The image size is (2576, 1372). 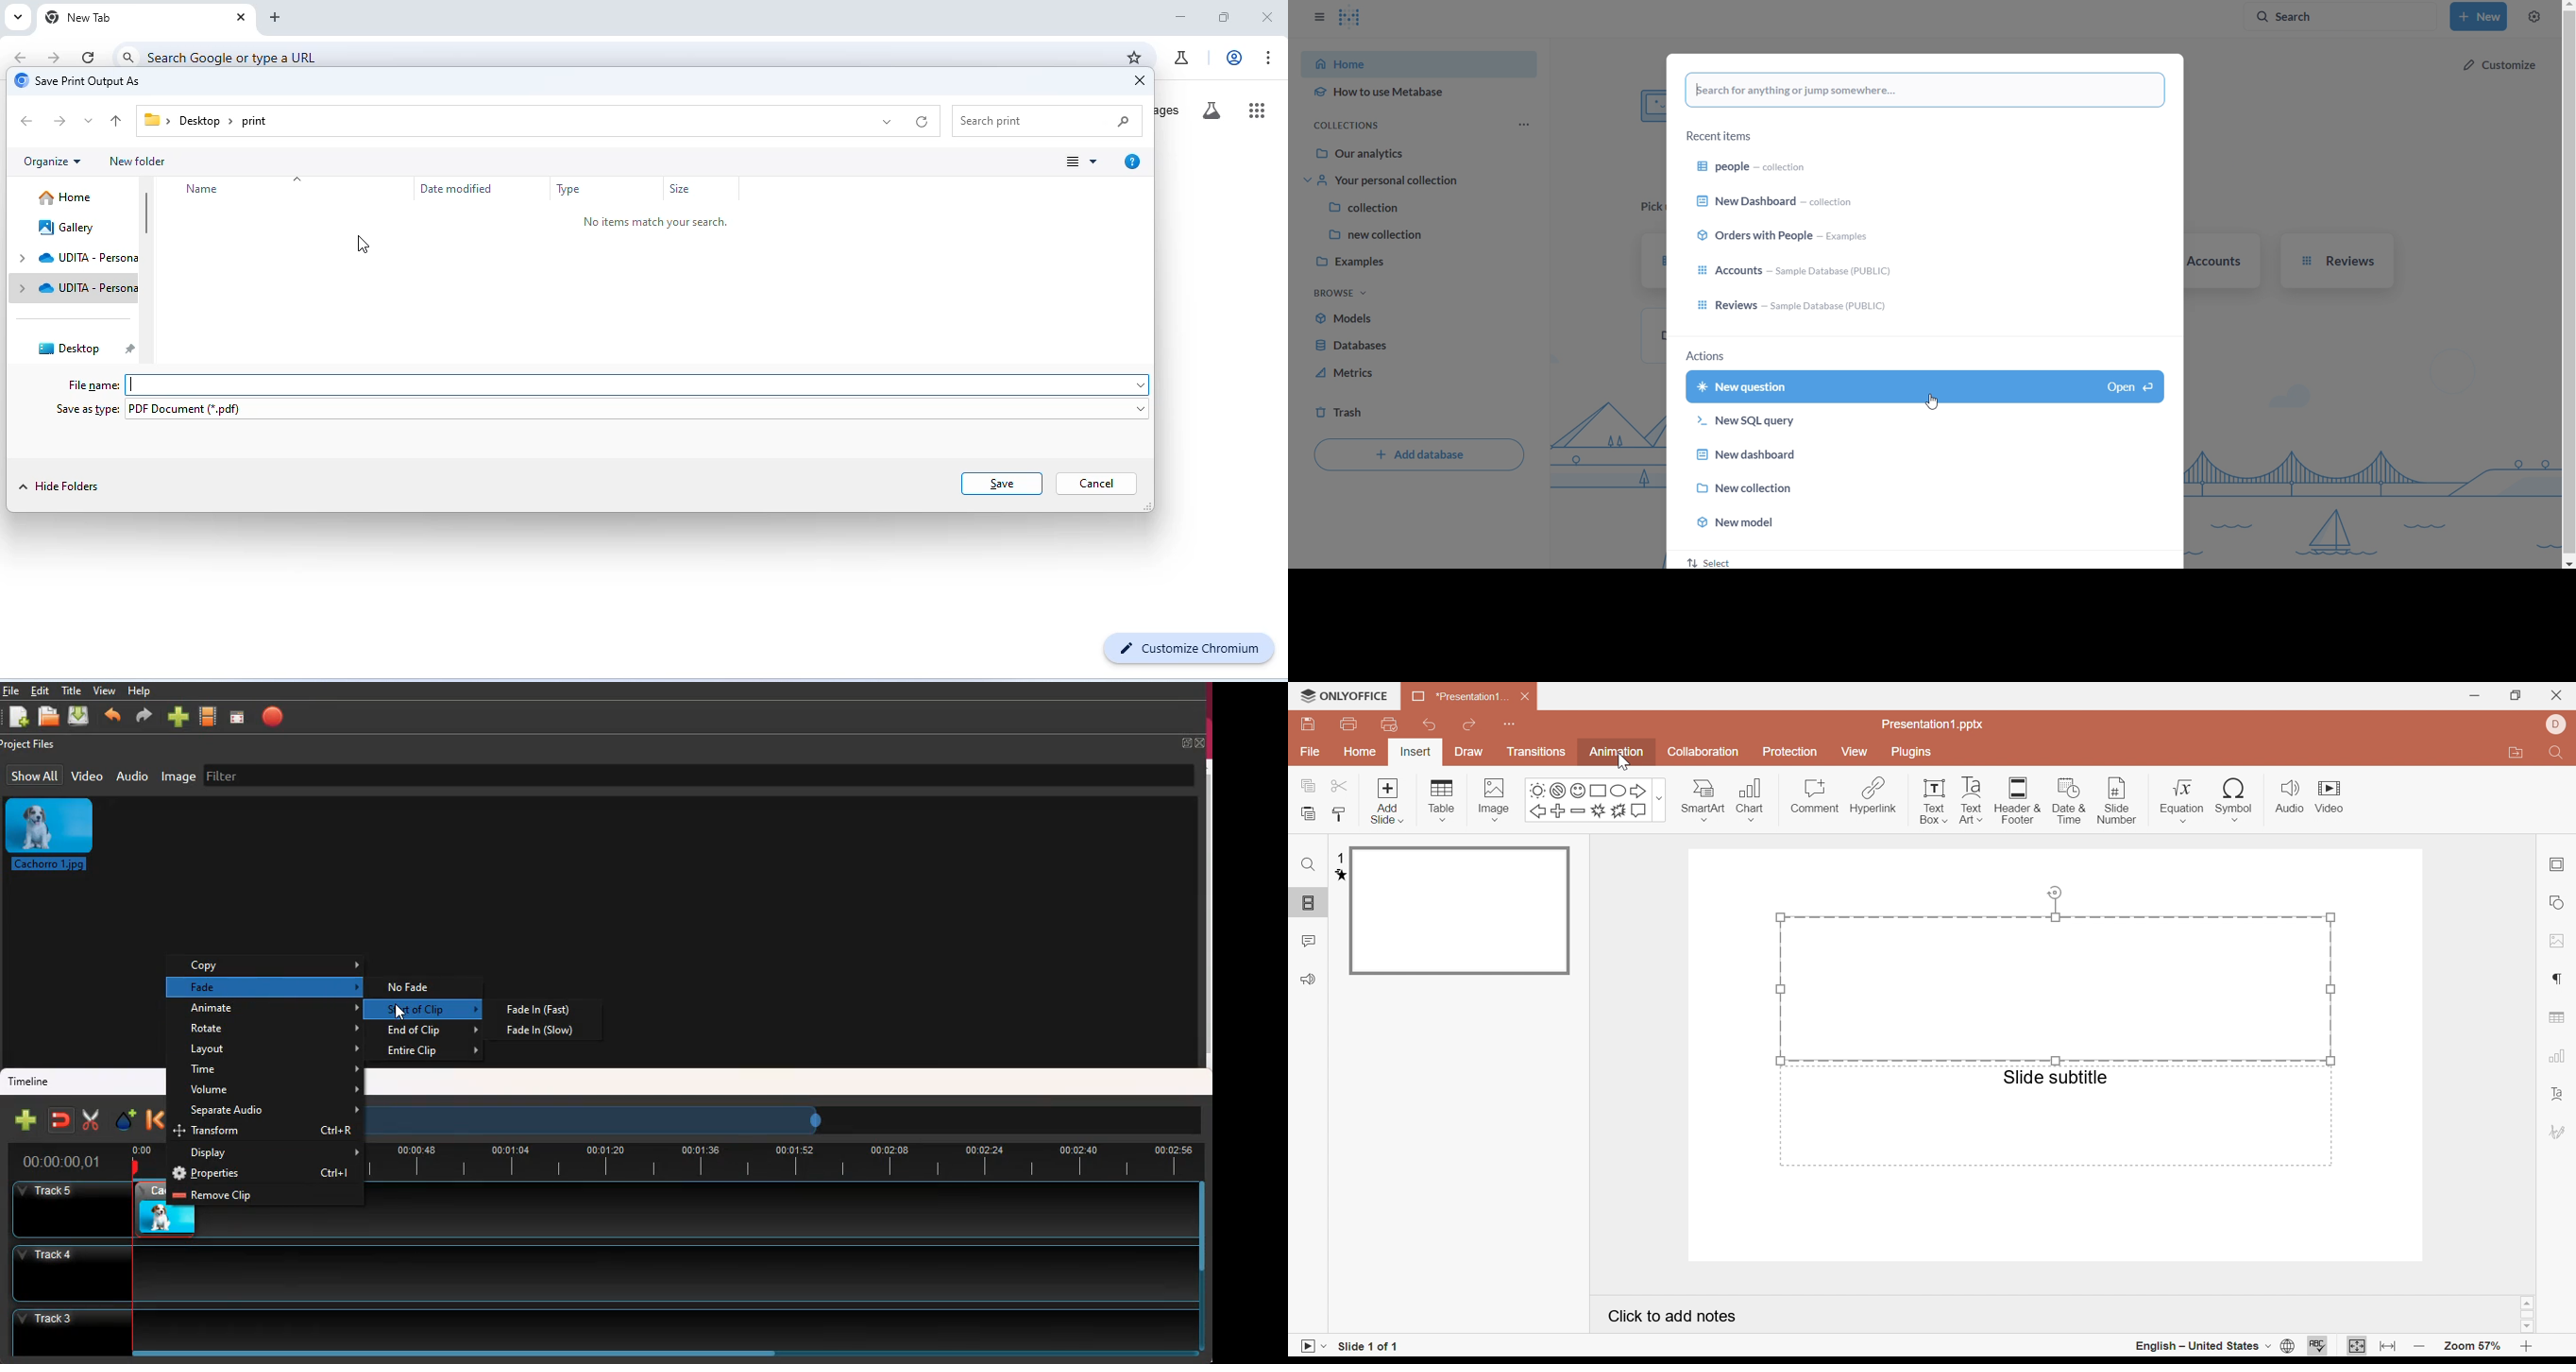 What do you see at coordinates (2357, 1348) in the screenshot?
I see `fit to page` at bounding box center [2357, 1348].